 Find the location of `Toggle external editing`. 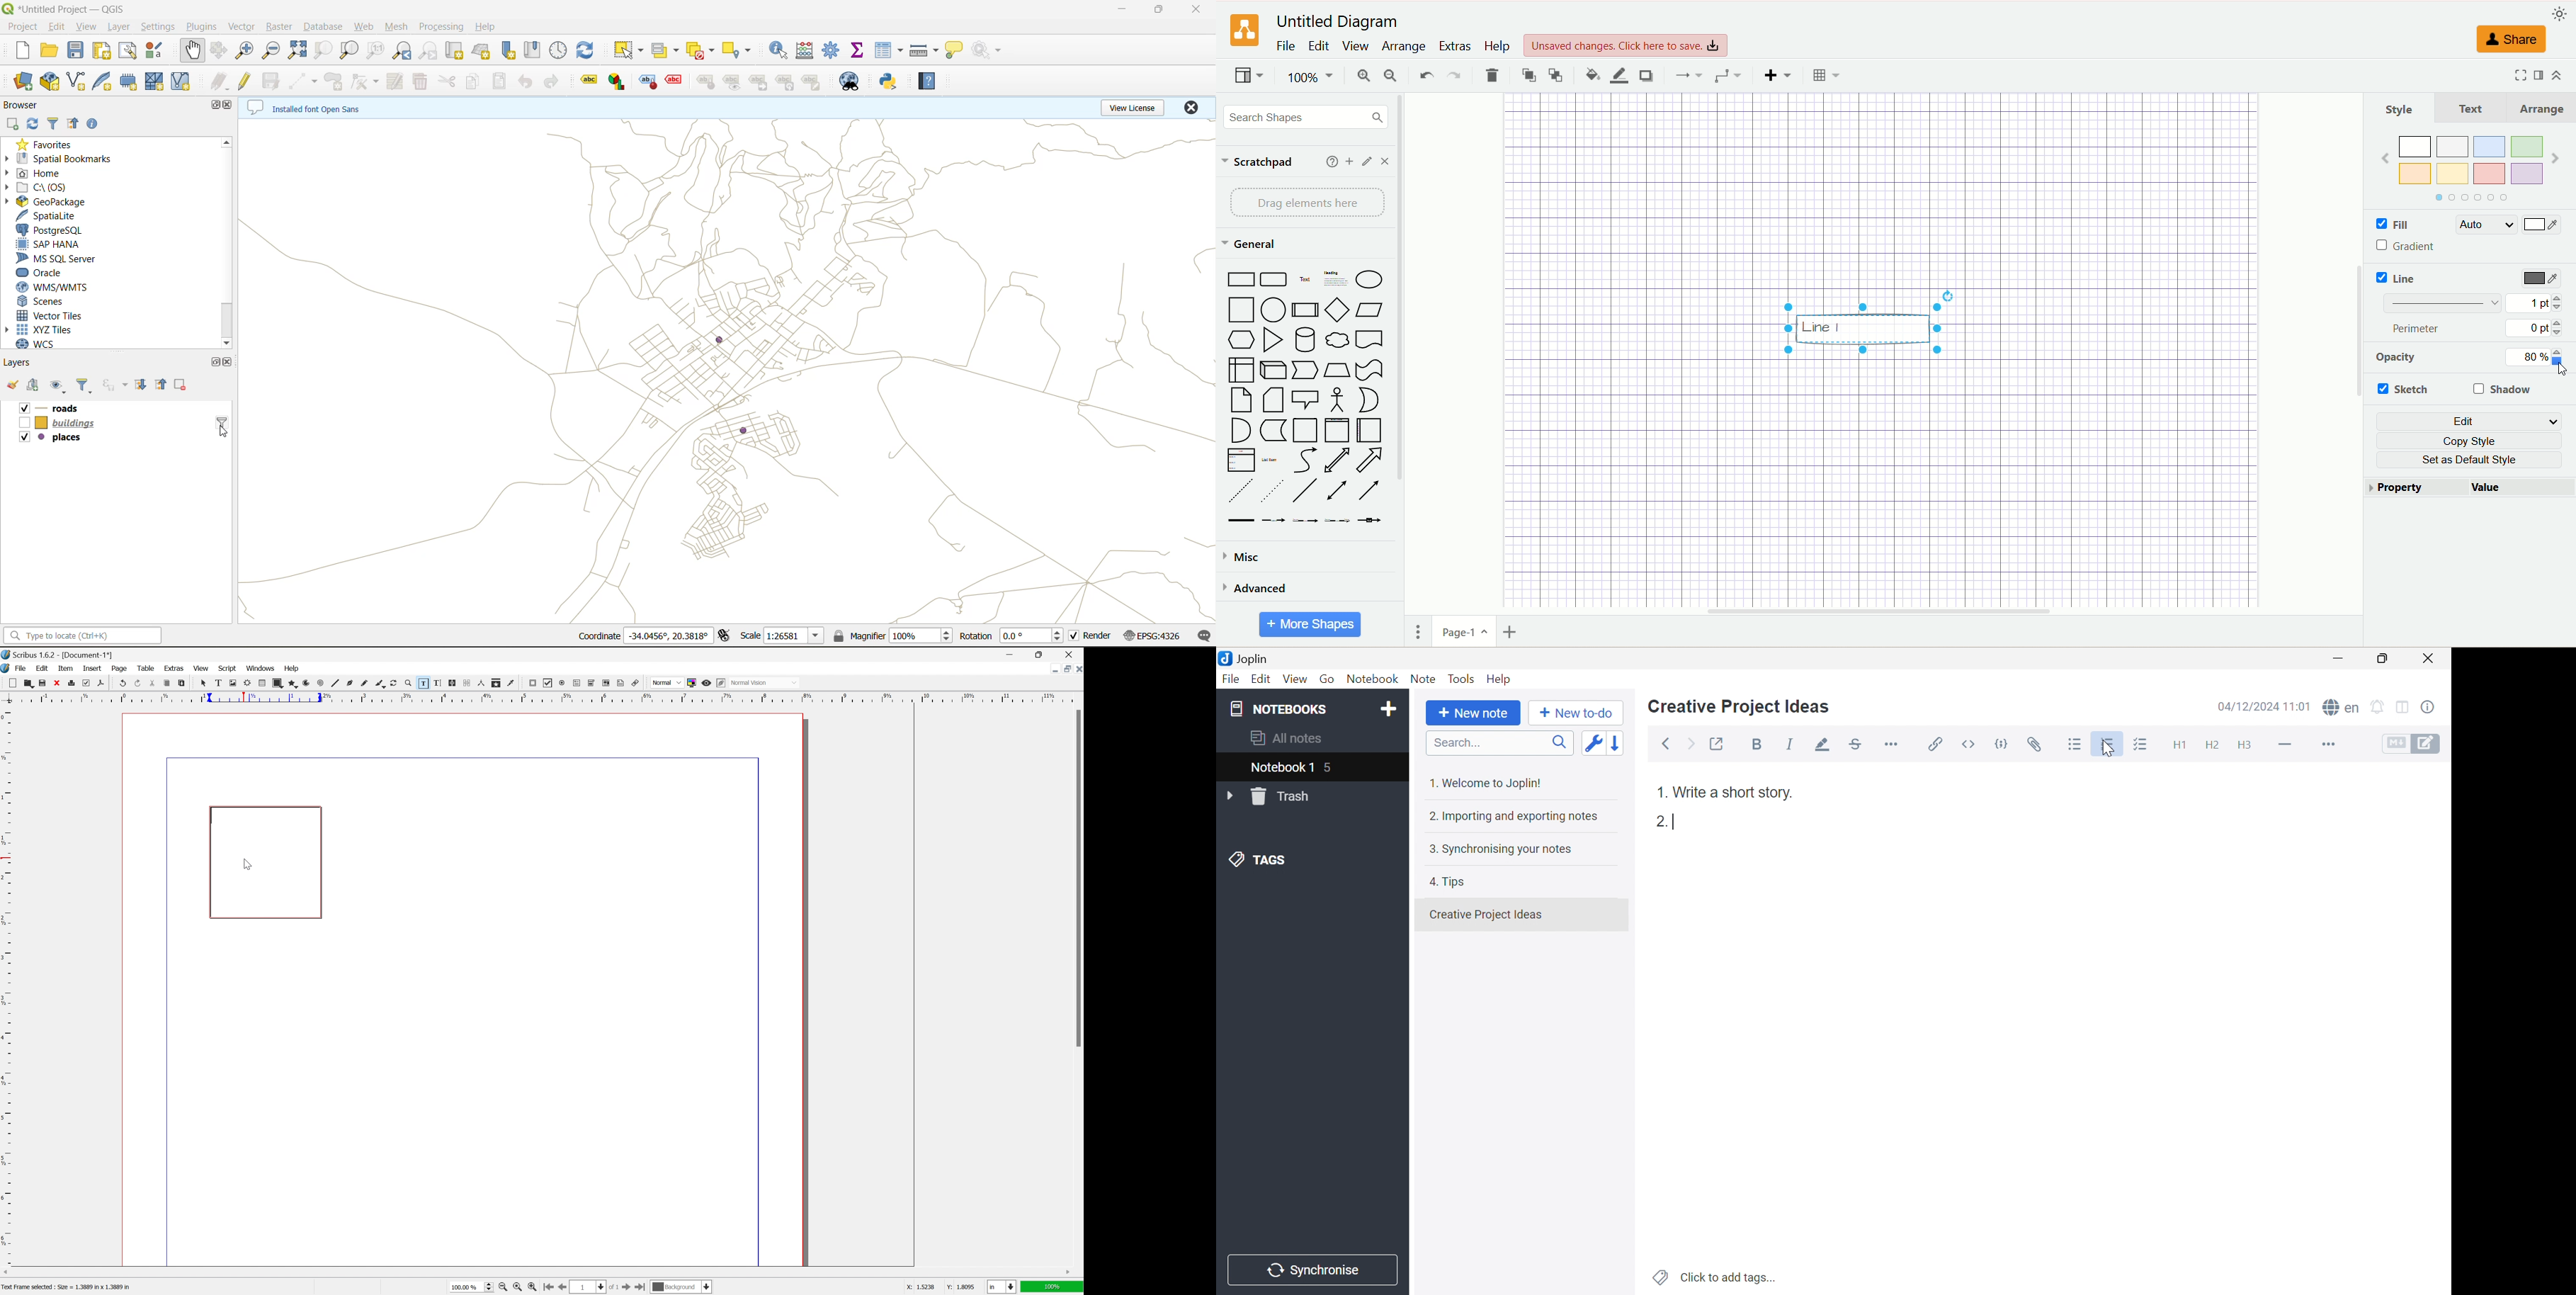

Toggle external editing is located at coordinates (1715, 745).